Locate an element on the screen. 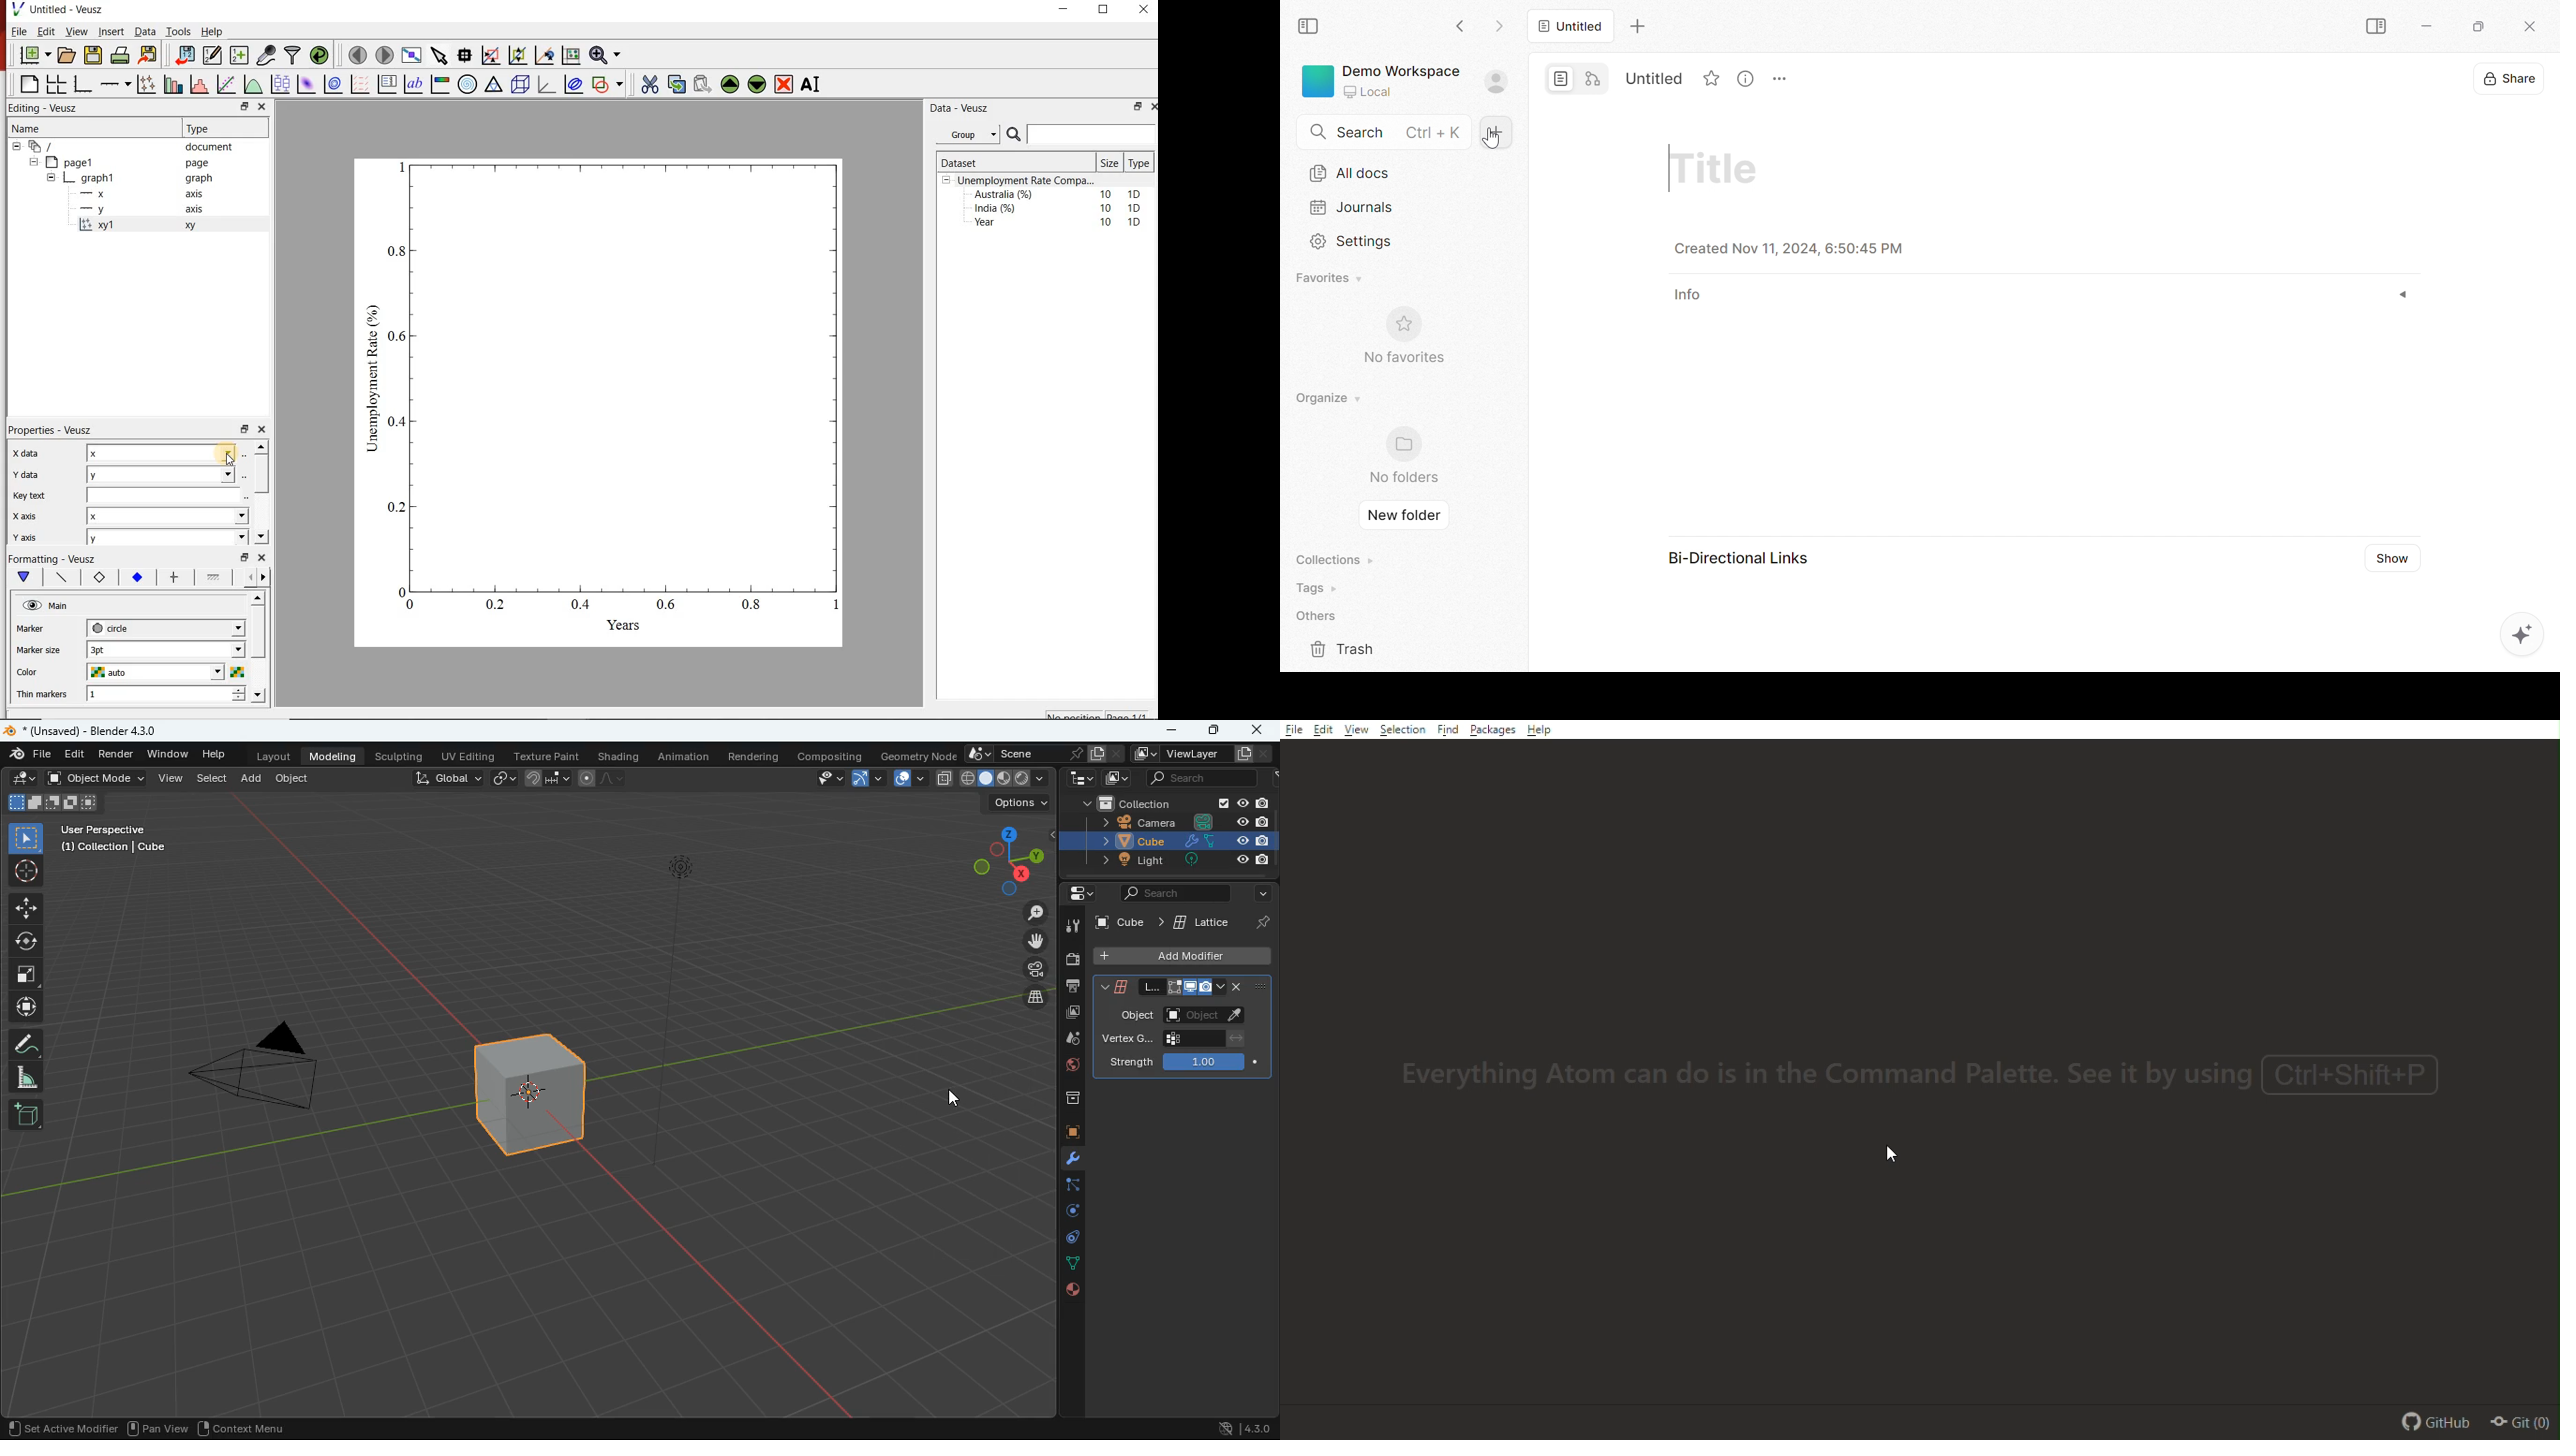 The width and height of the screenshot is (2576, 1456). main is located at coordinates (27, 577).